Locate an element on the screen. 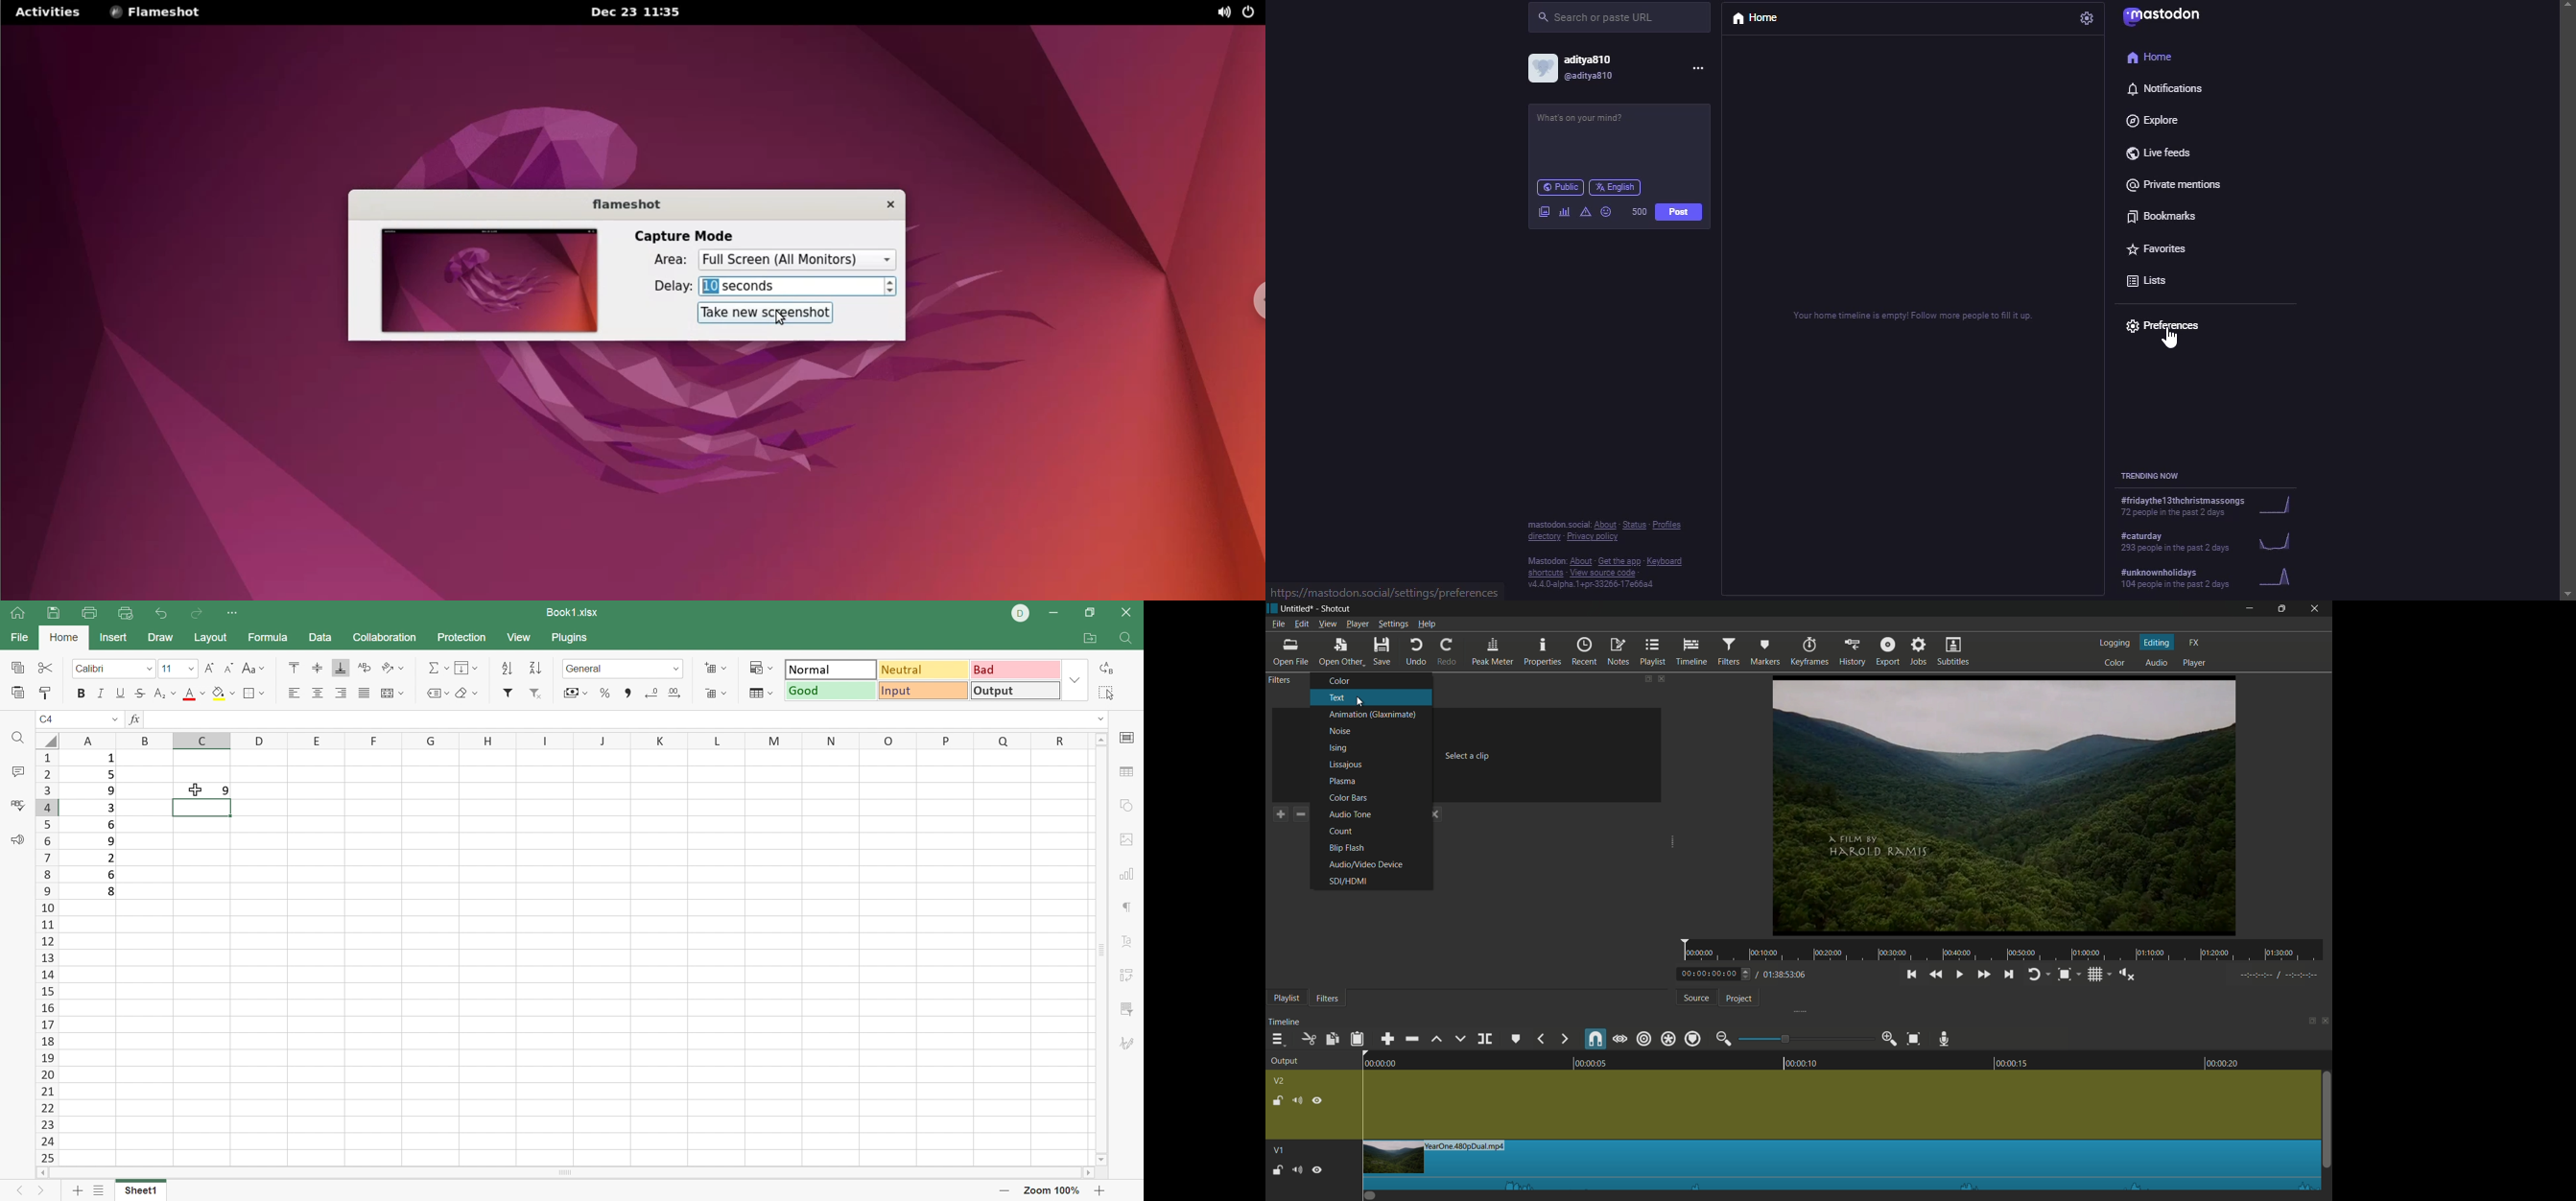  Find is located at coordinates (18, 739).